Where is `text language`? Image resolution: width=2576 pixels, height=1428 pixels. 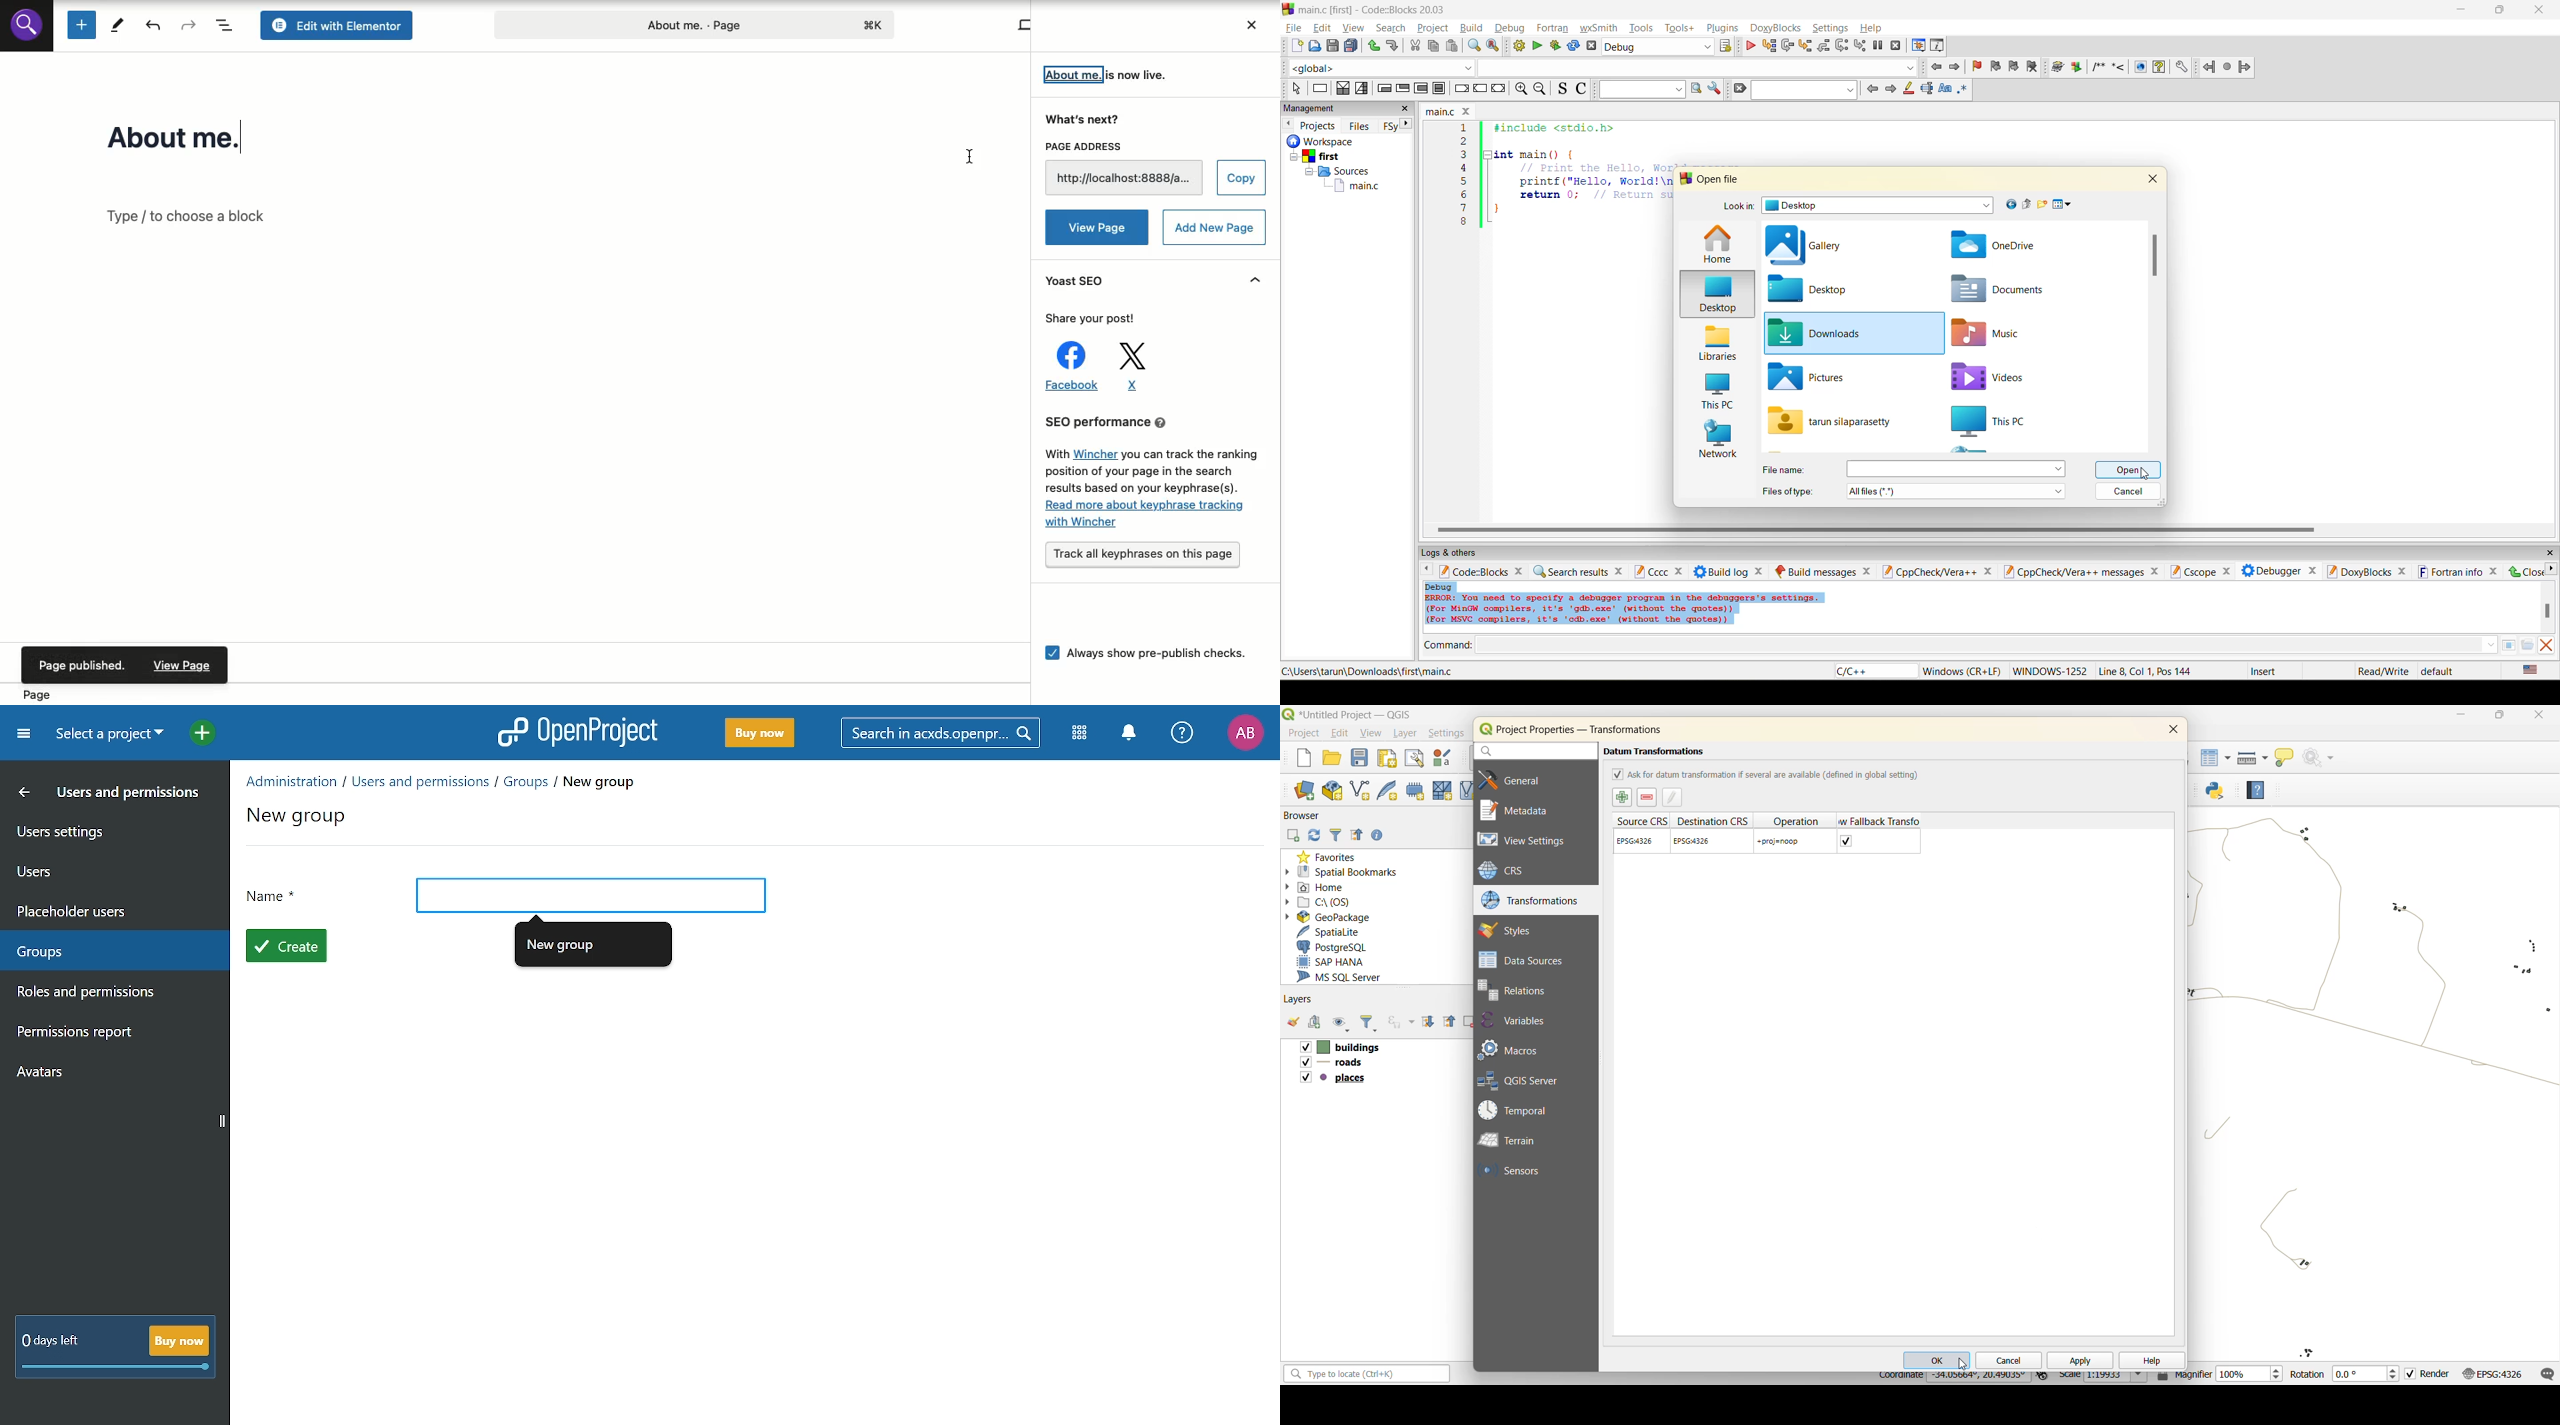 text language is located at coordinates (2531, 670).